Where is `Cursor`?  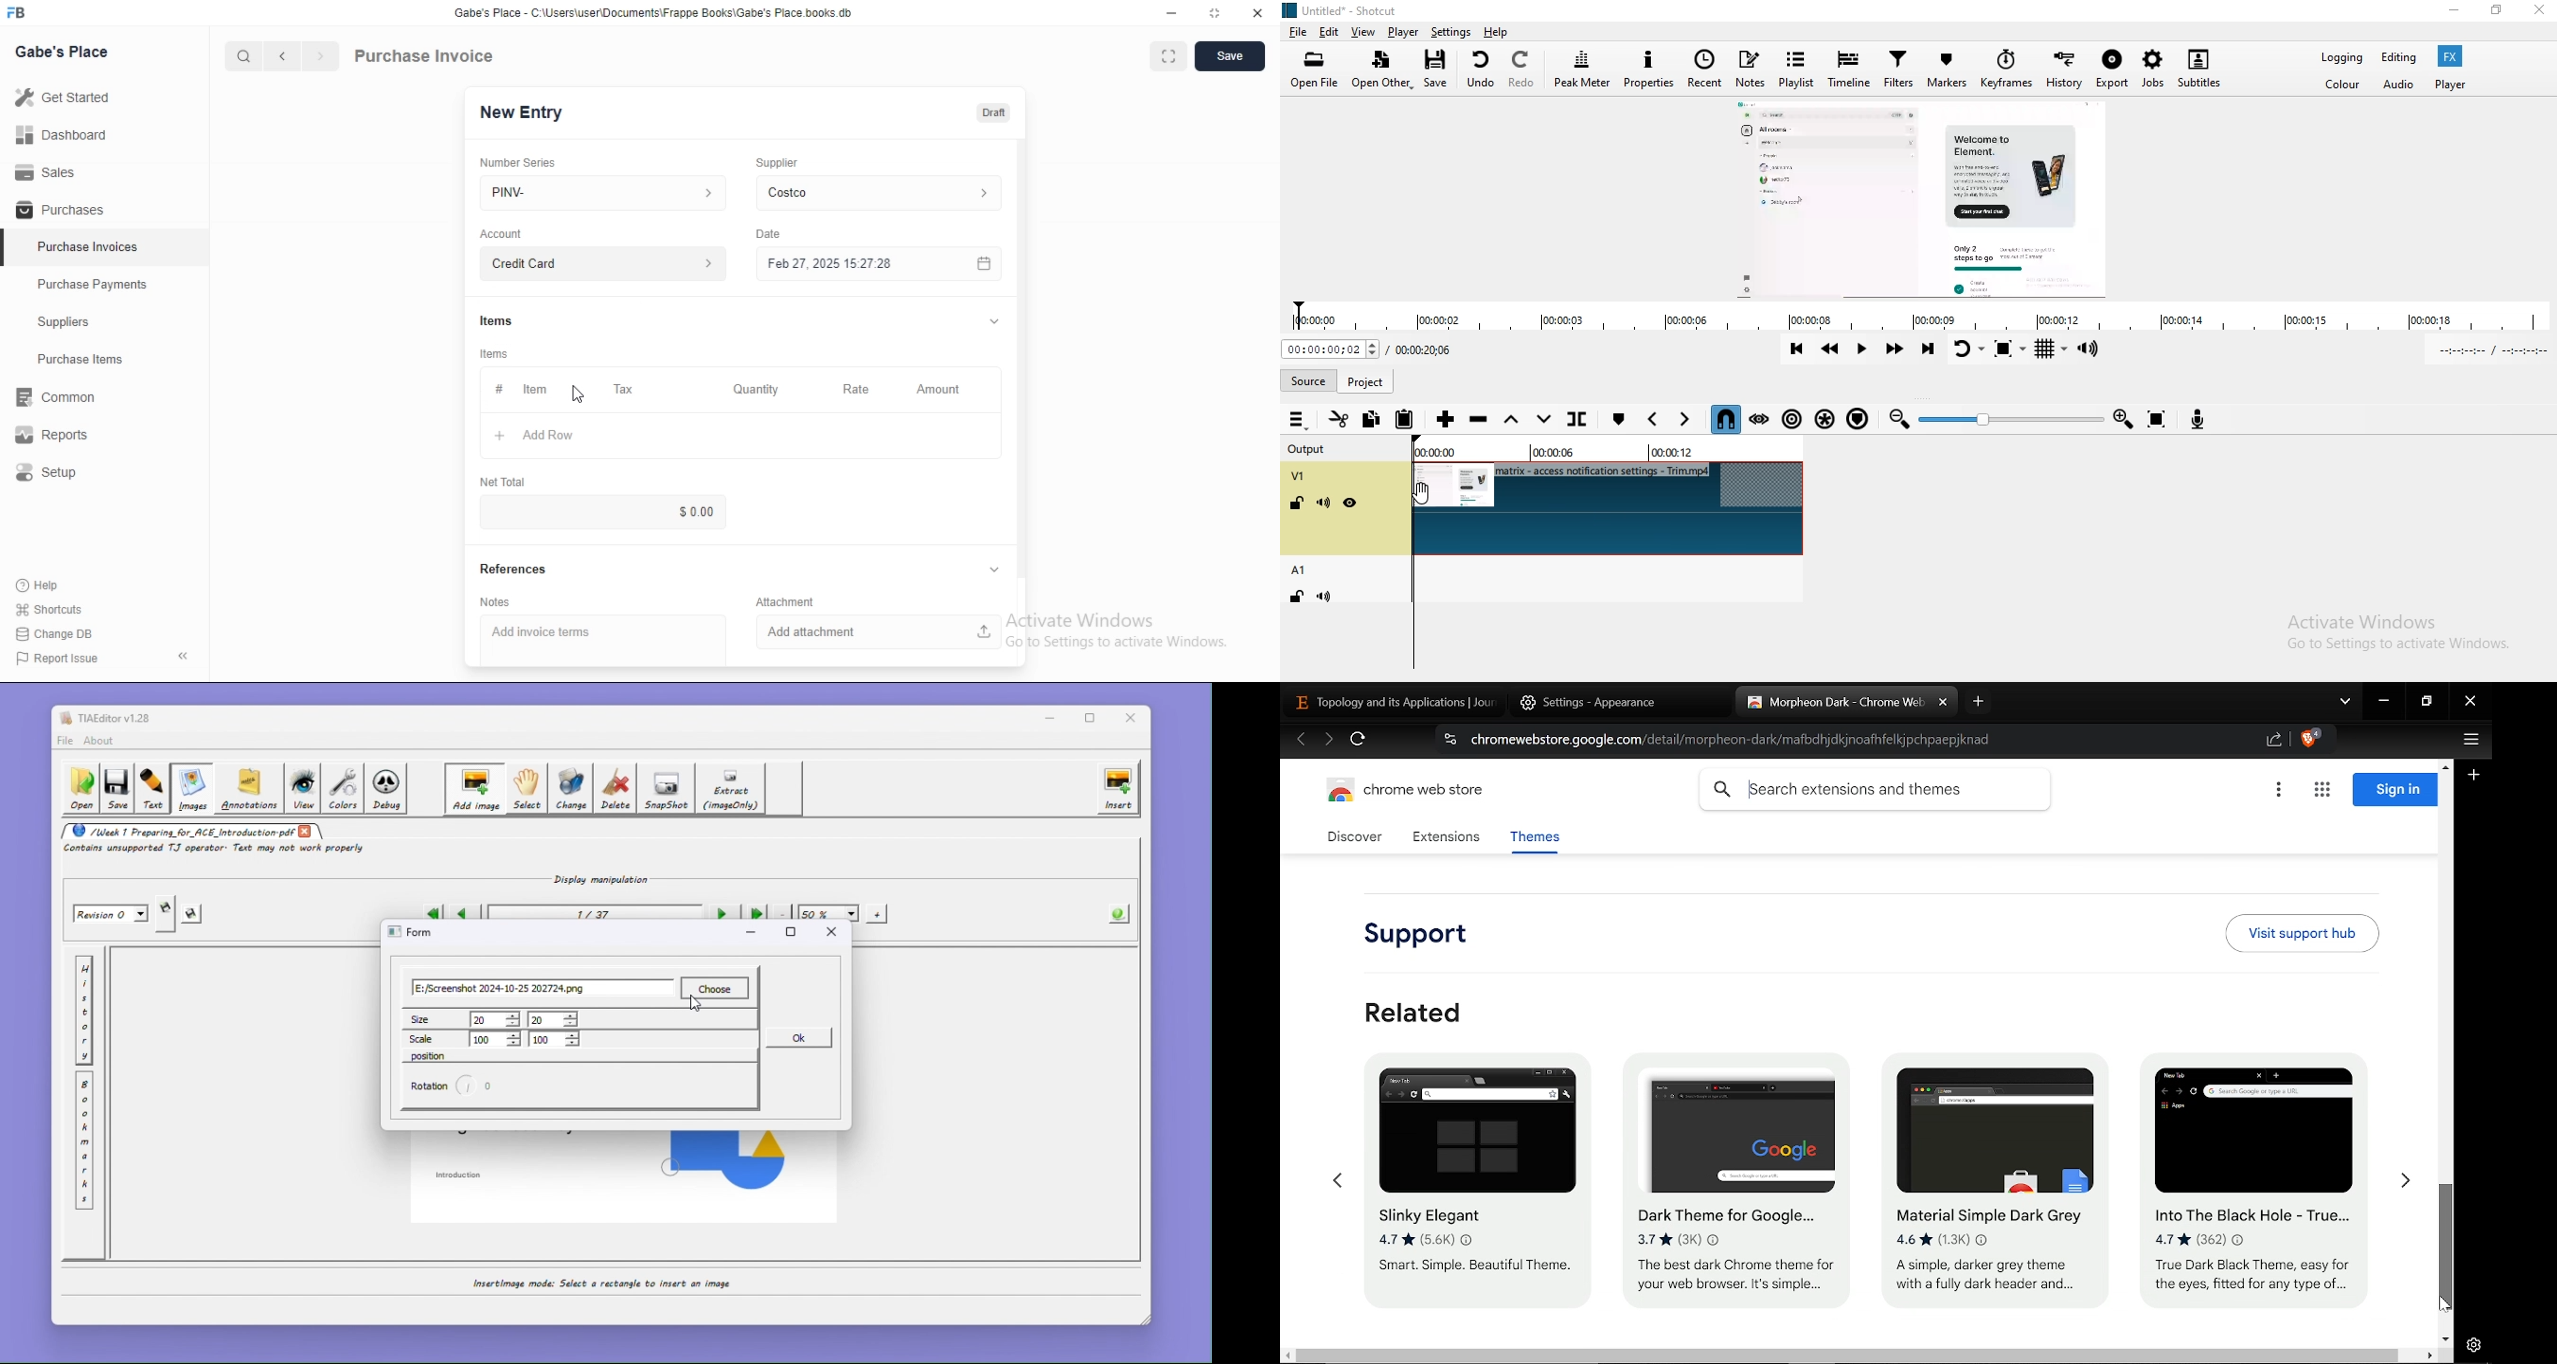 Cursor is located at coordinates (578, 394).